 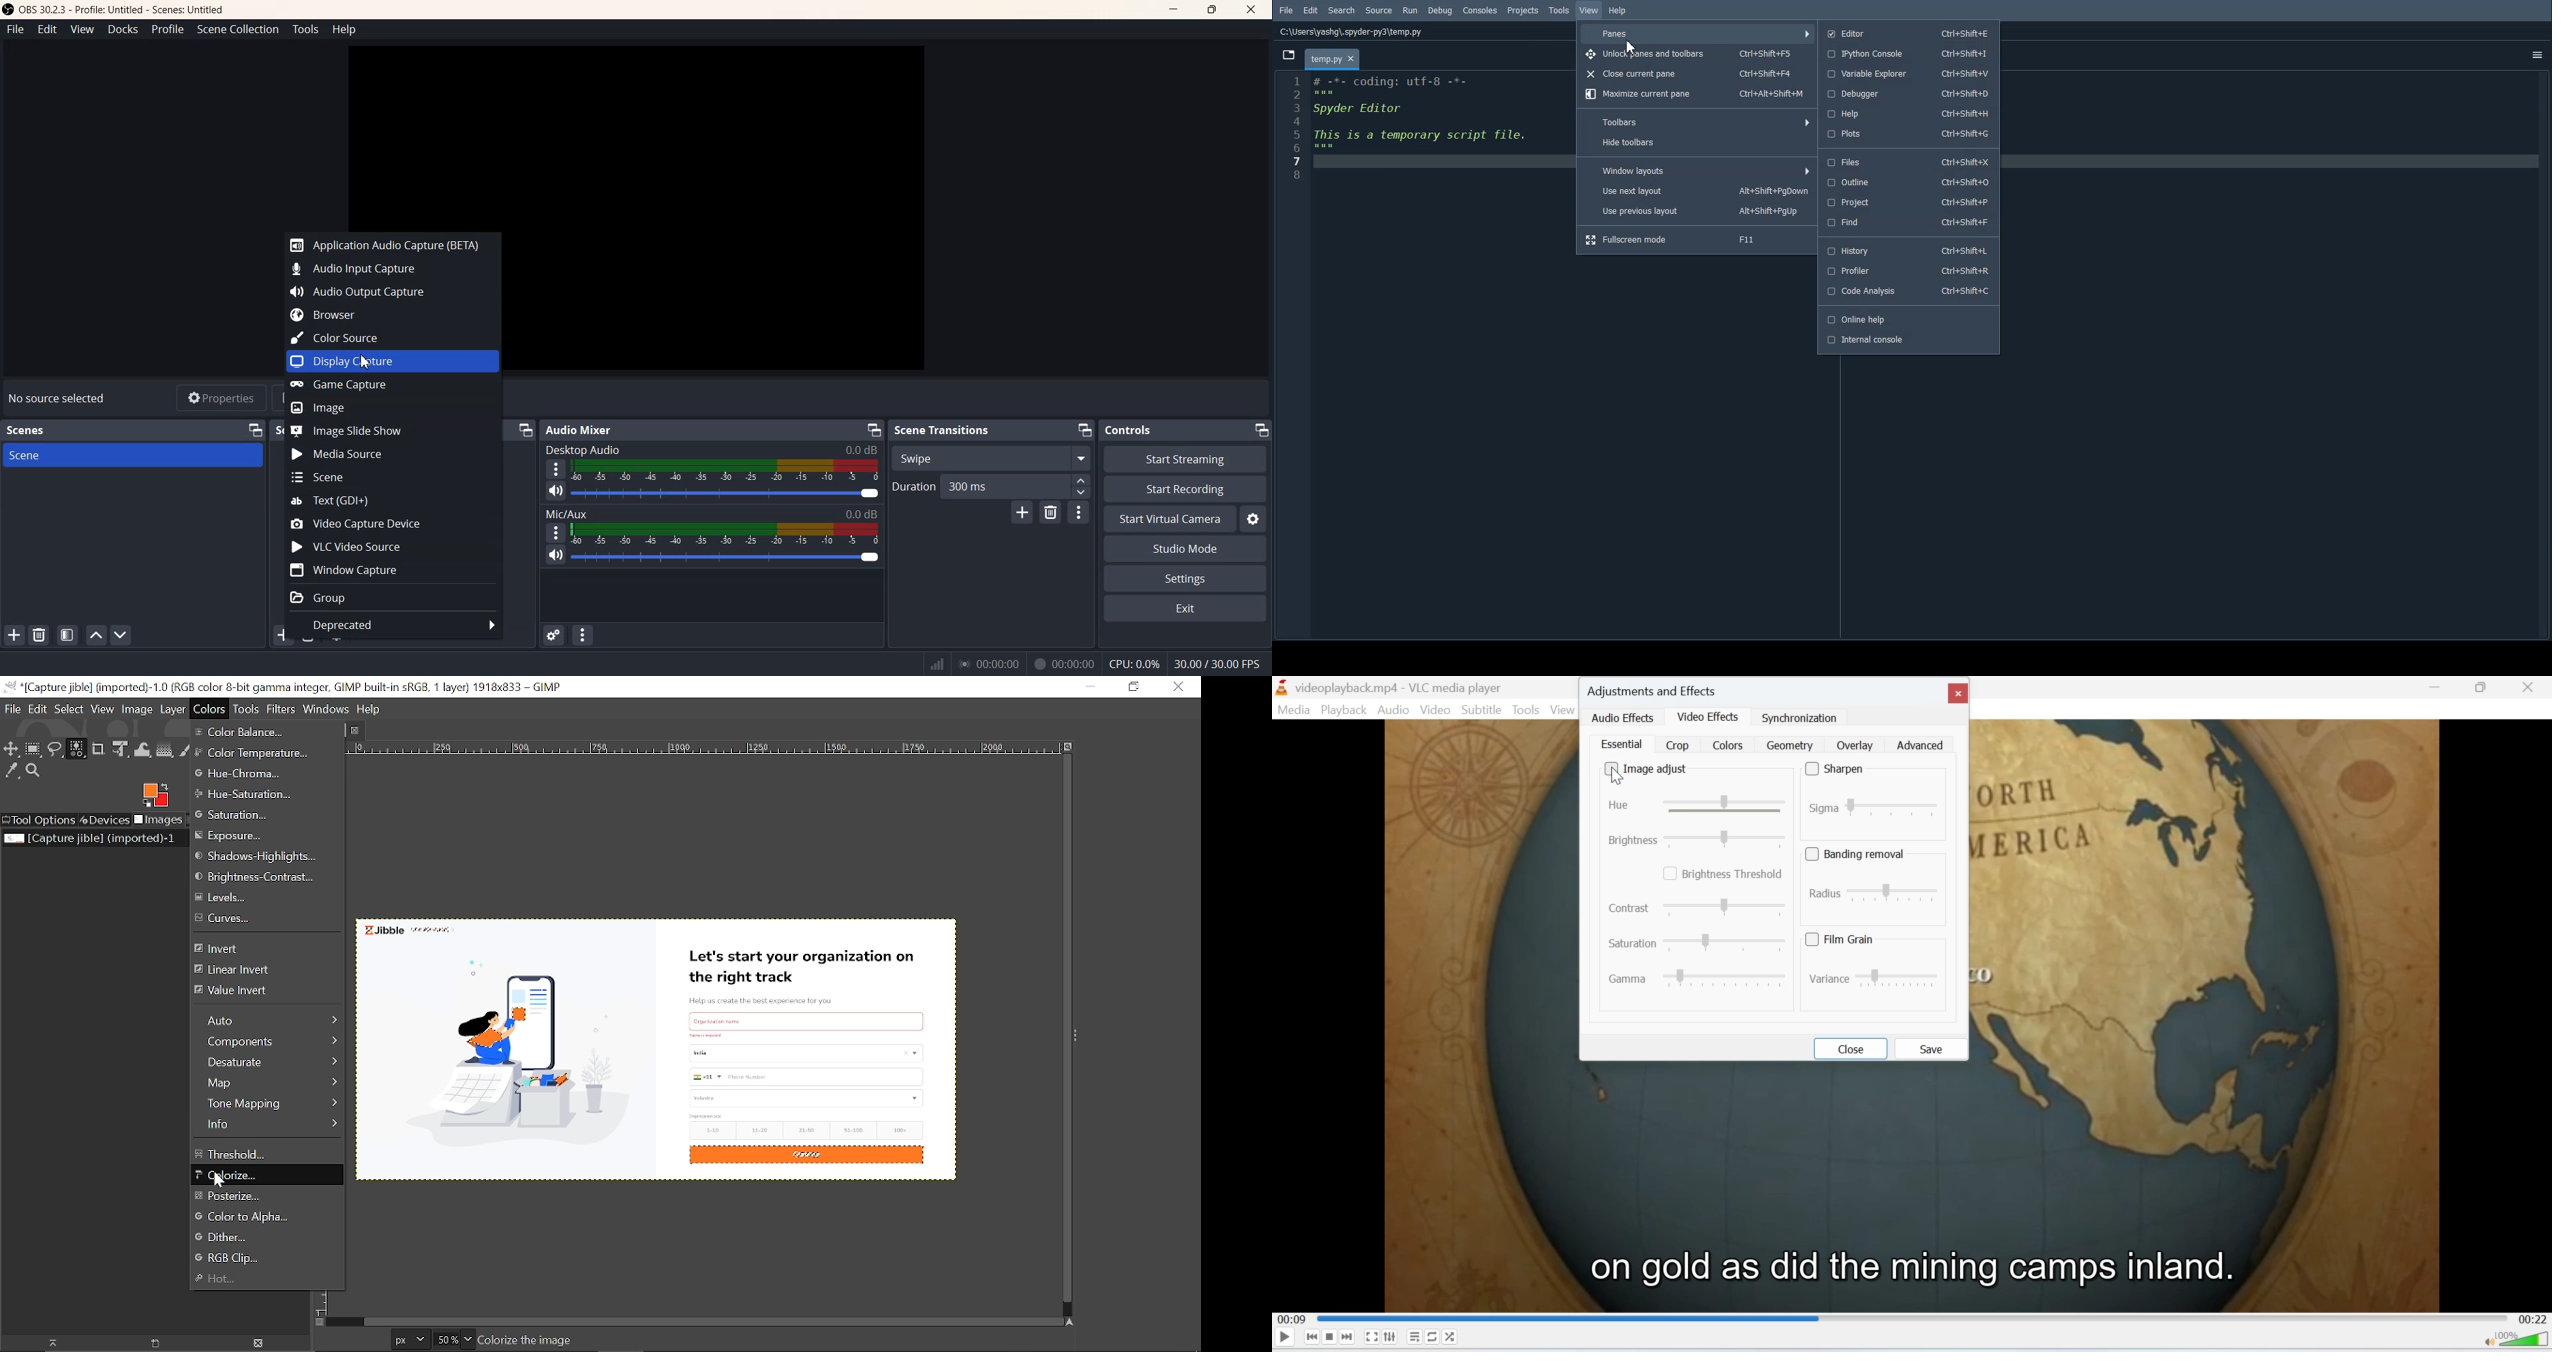 I want to click on Unlock panes and toolbars, so click(x=1697, y=54).